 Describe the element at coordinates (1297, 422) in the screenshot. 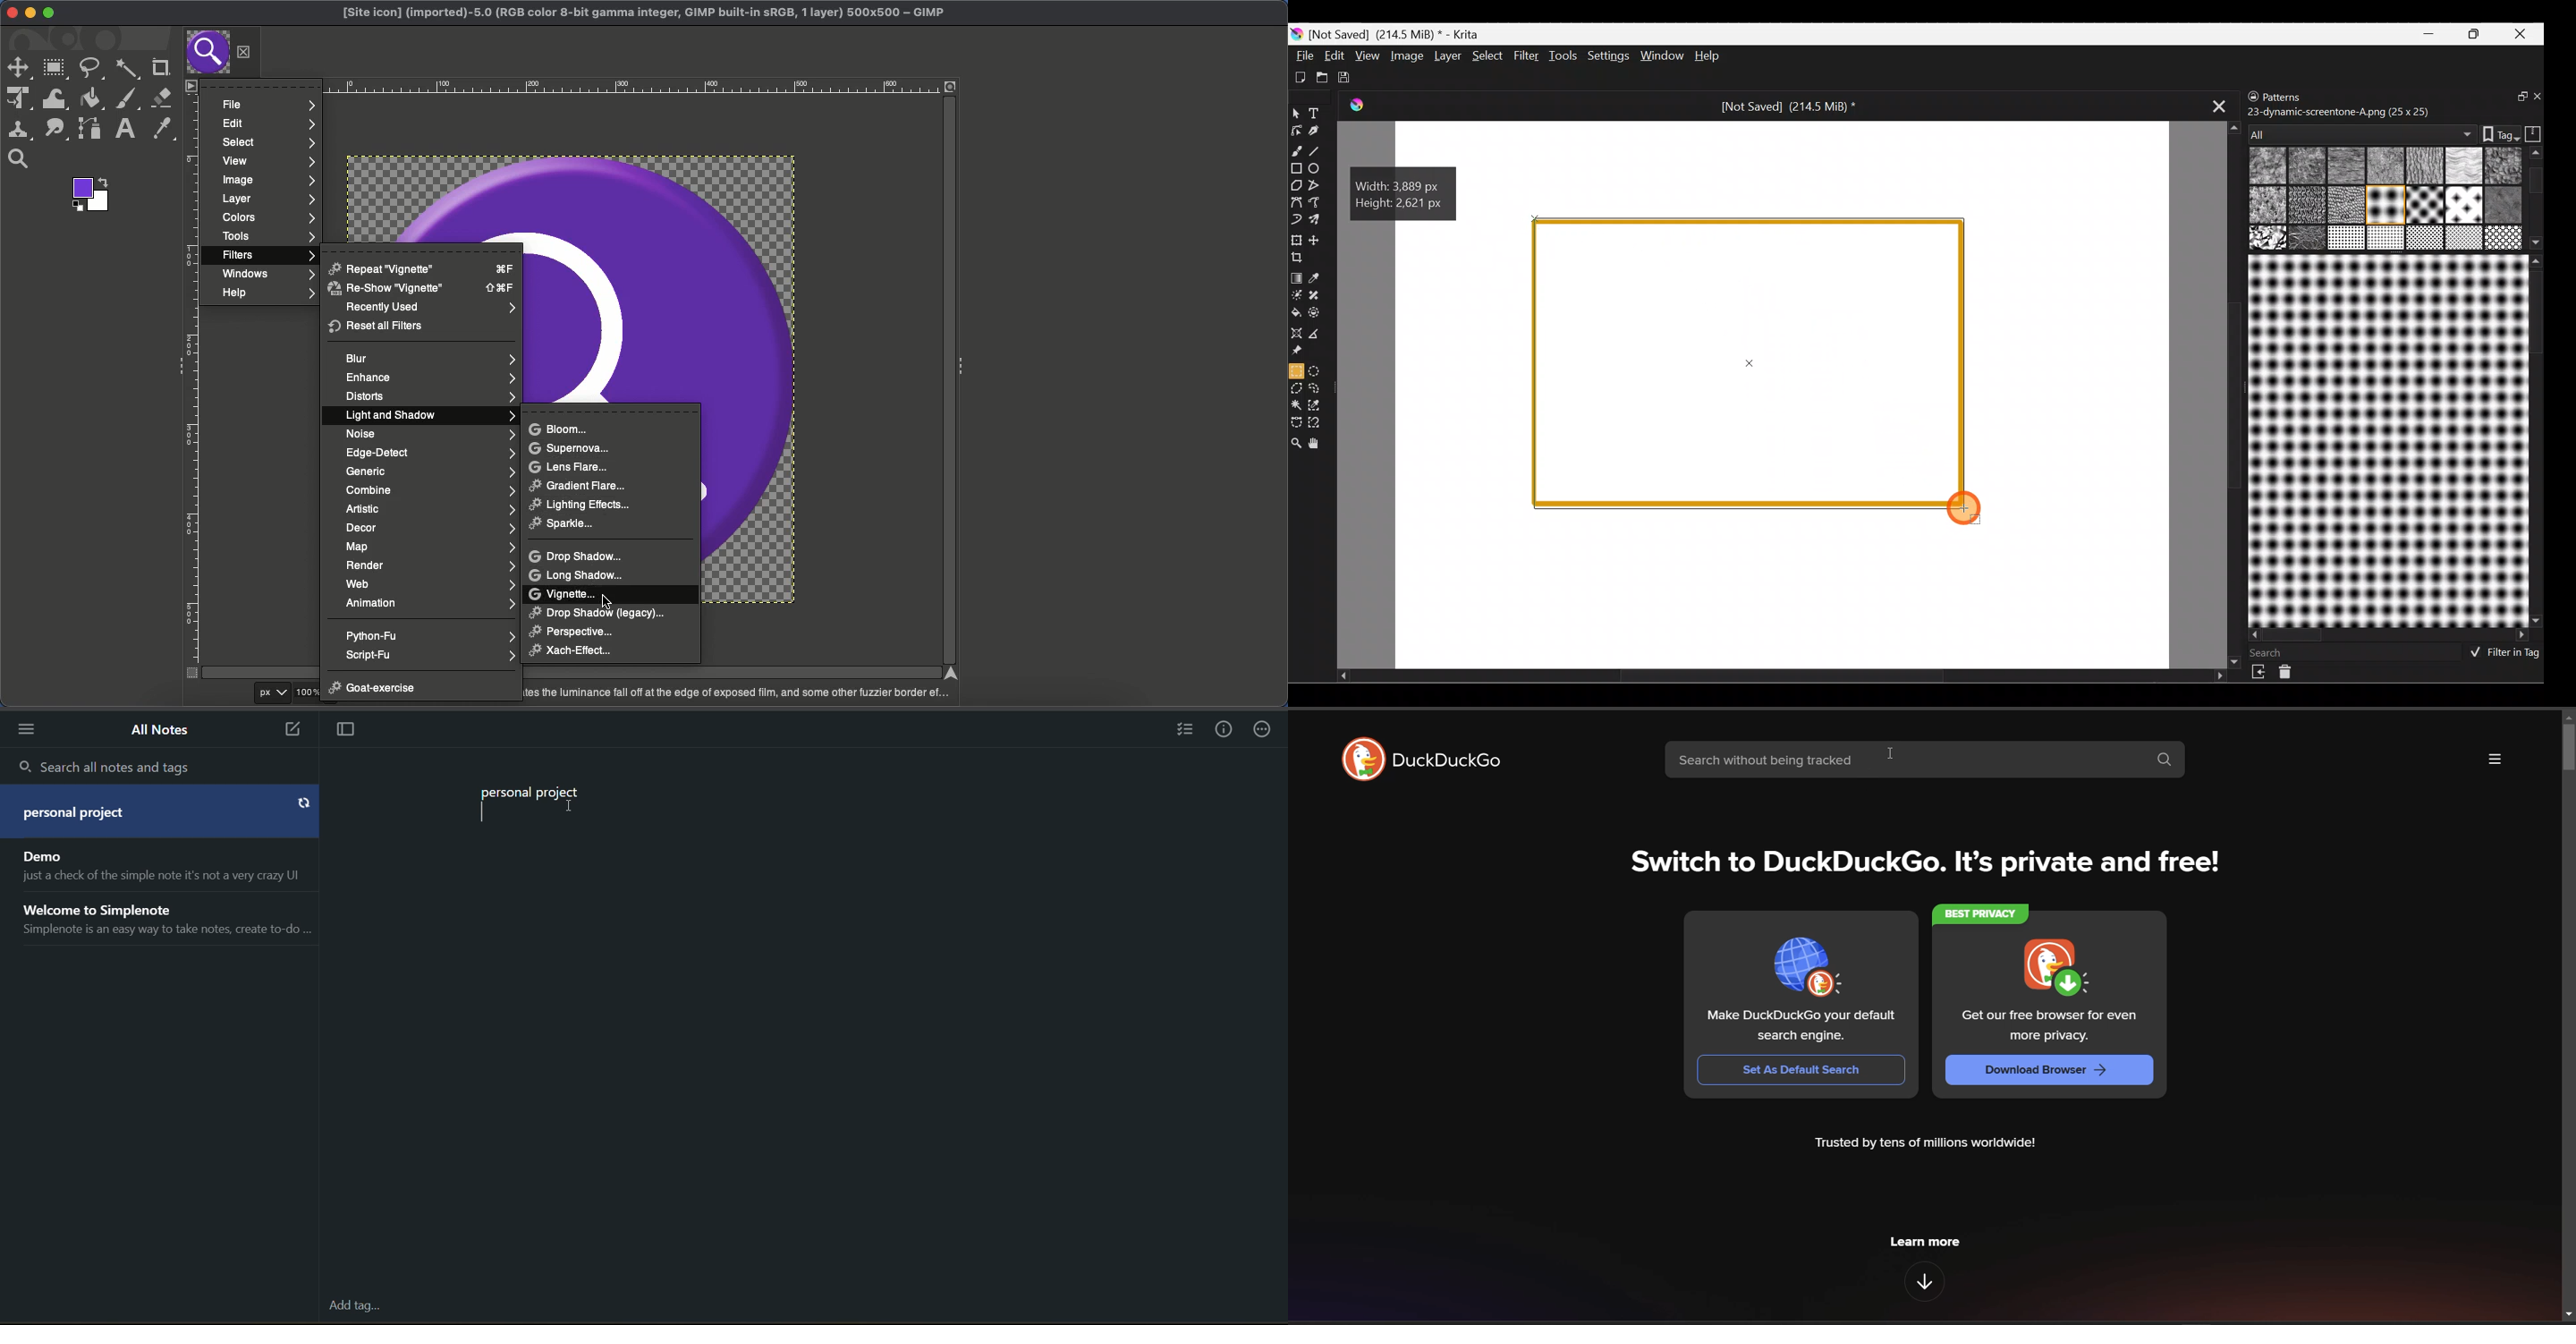

I see `Bezier curve selection tool` at that location.